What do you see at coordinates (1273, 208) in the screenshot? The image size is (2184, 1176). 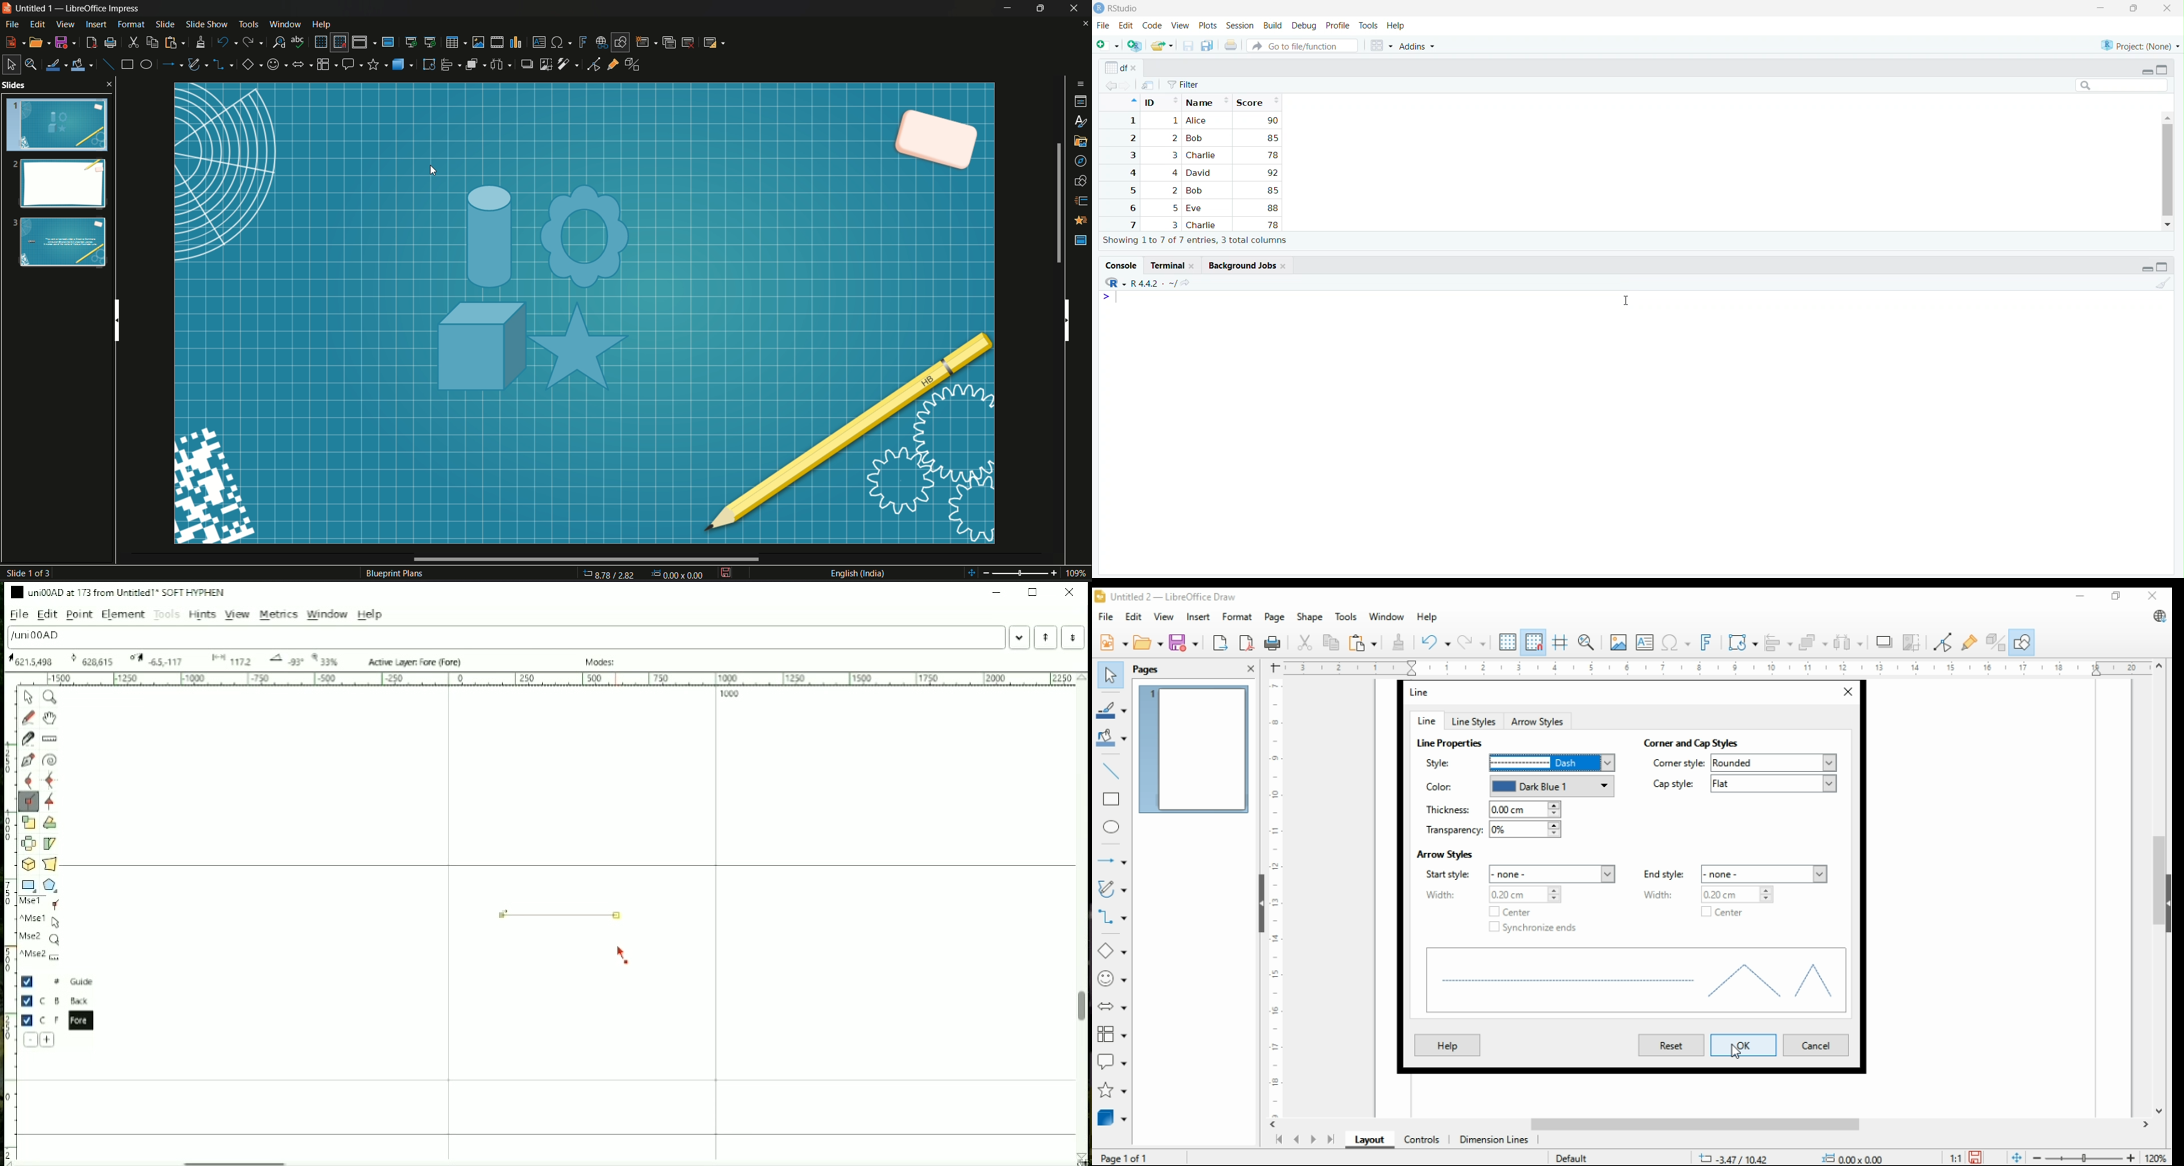 I see `88` at bounding box center [1273, 208].